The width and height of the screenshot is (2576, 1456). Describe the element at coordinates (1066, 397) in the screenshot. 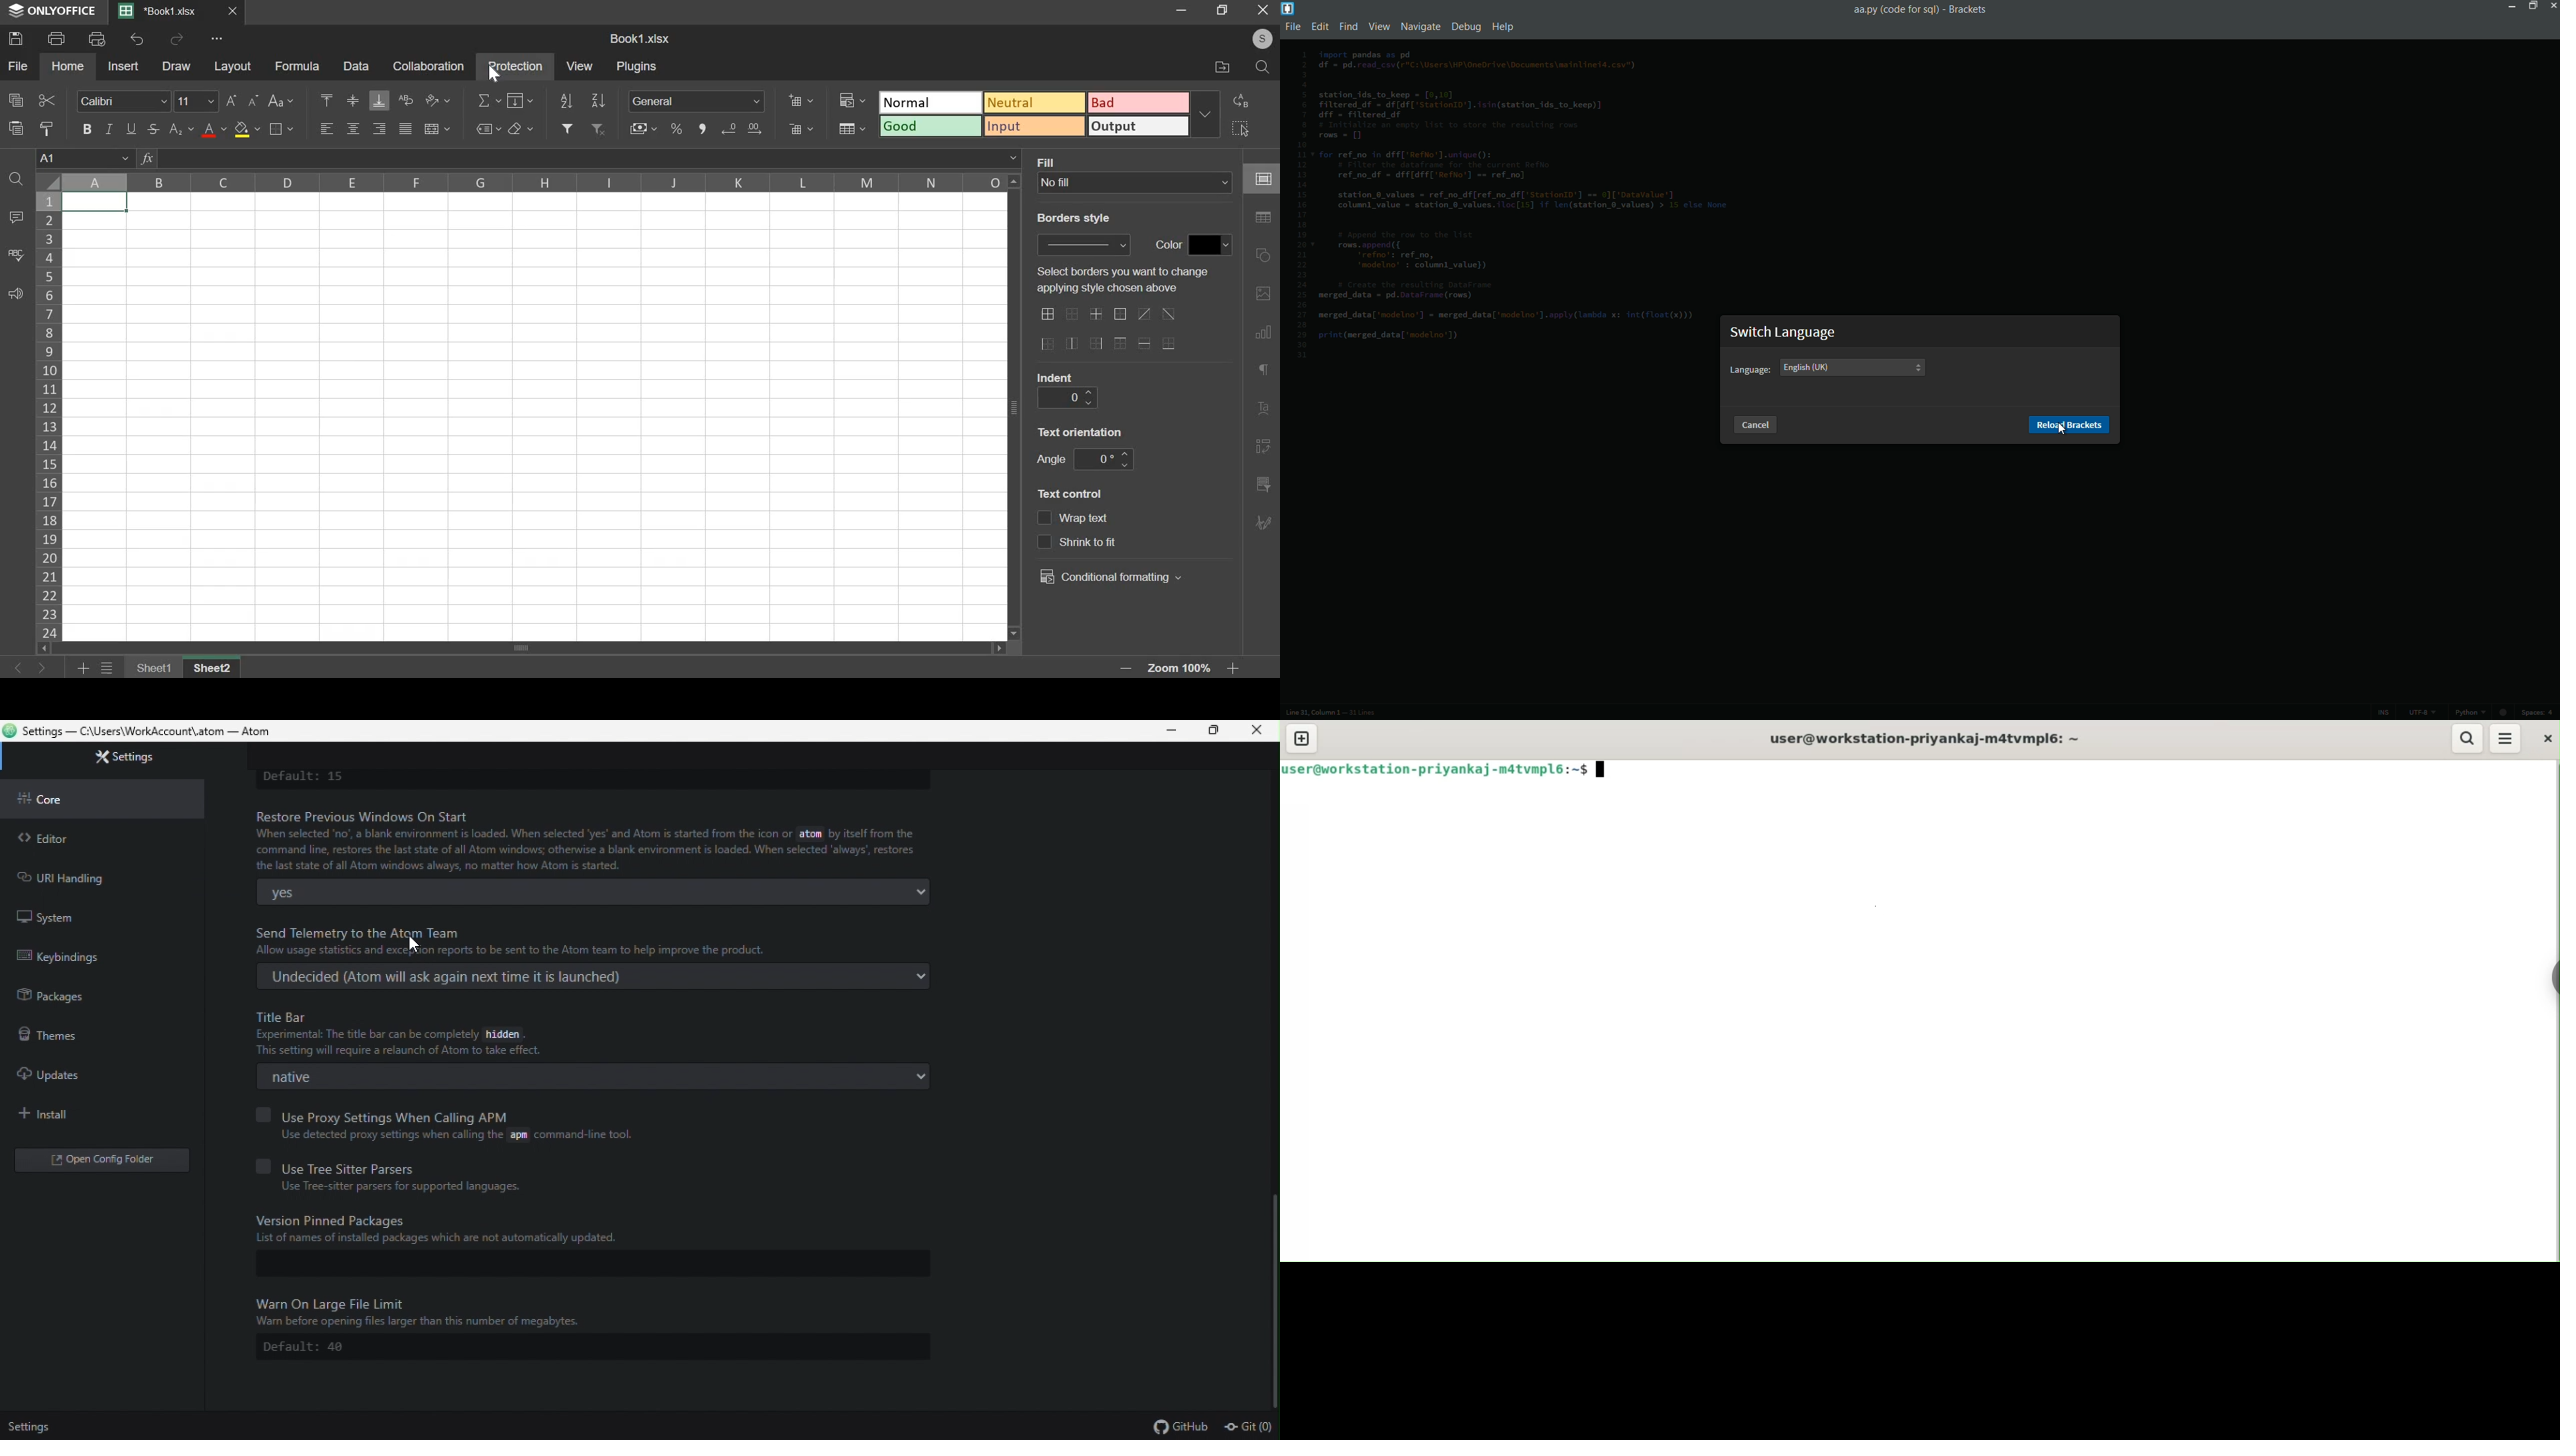

I see `indent` at that location.